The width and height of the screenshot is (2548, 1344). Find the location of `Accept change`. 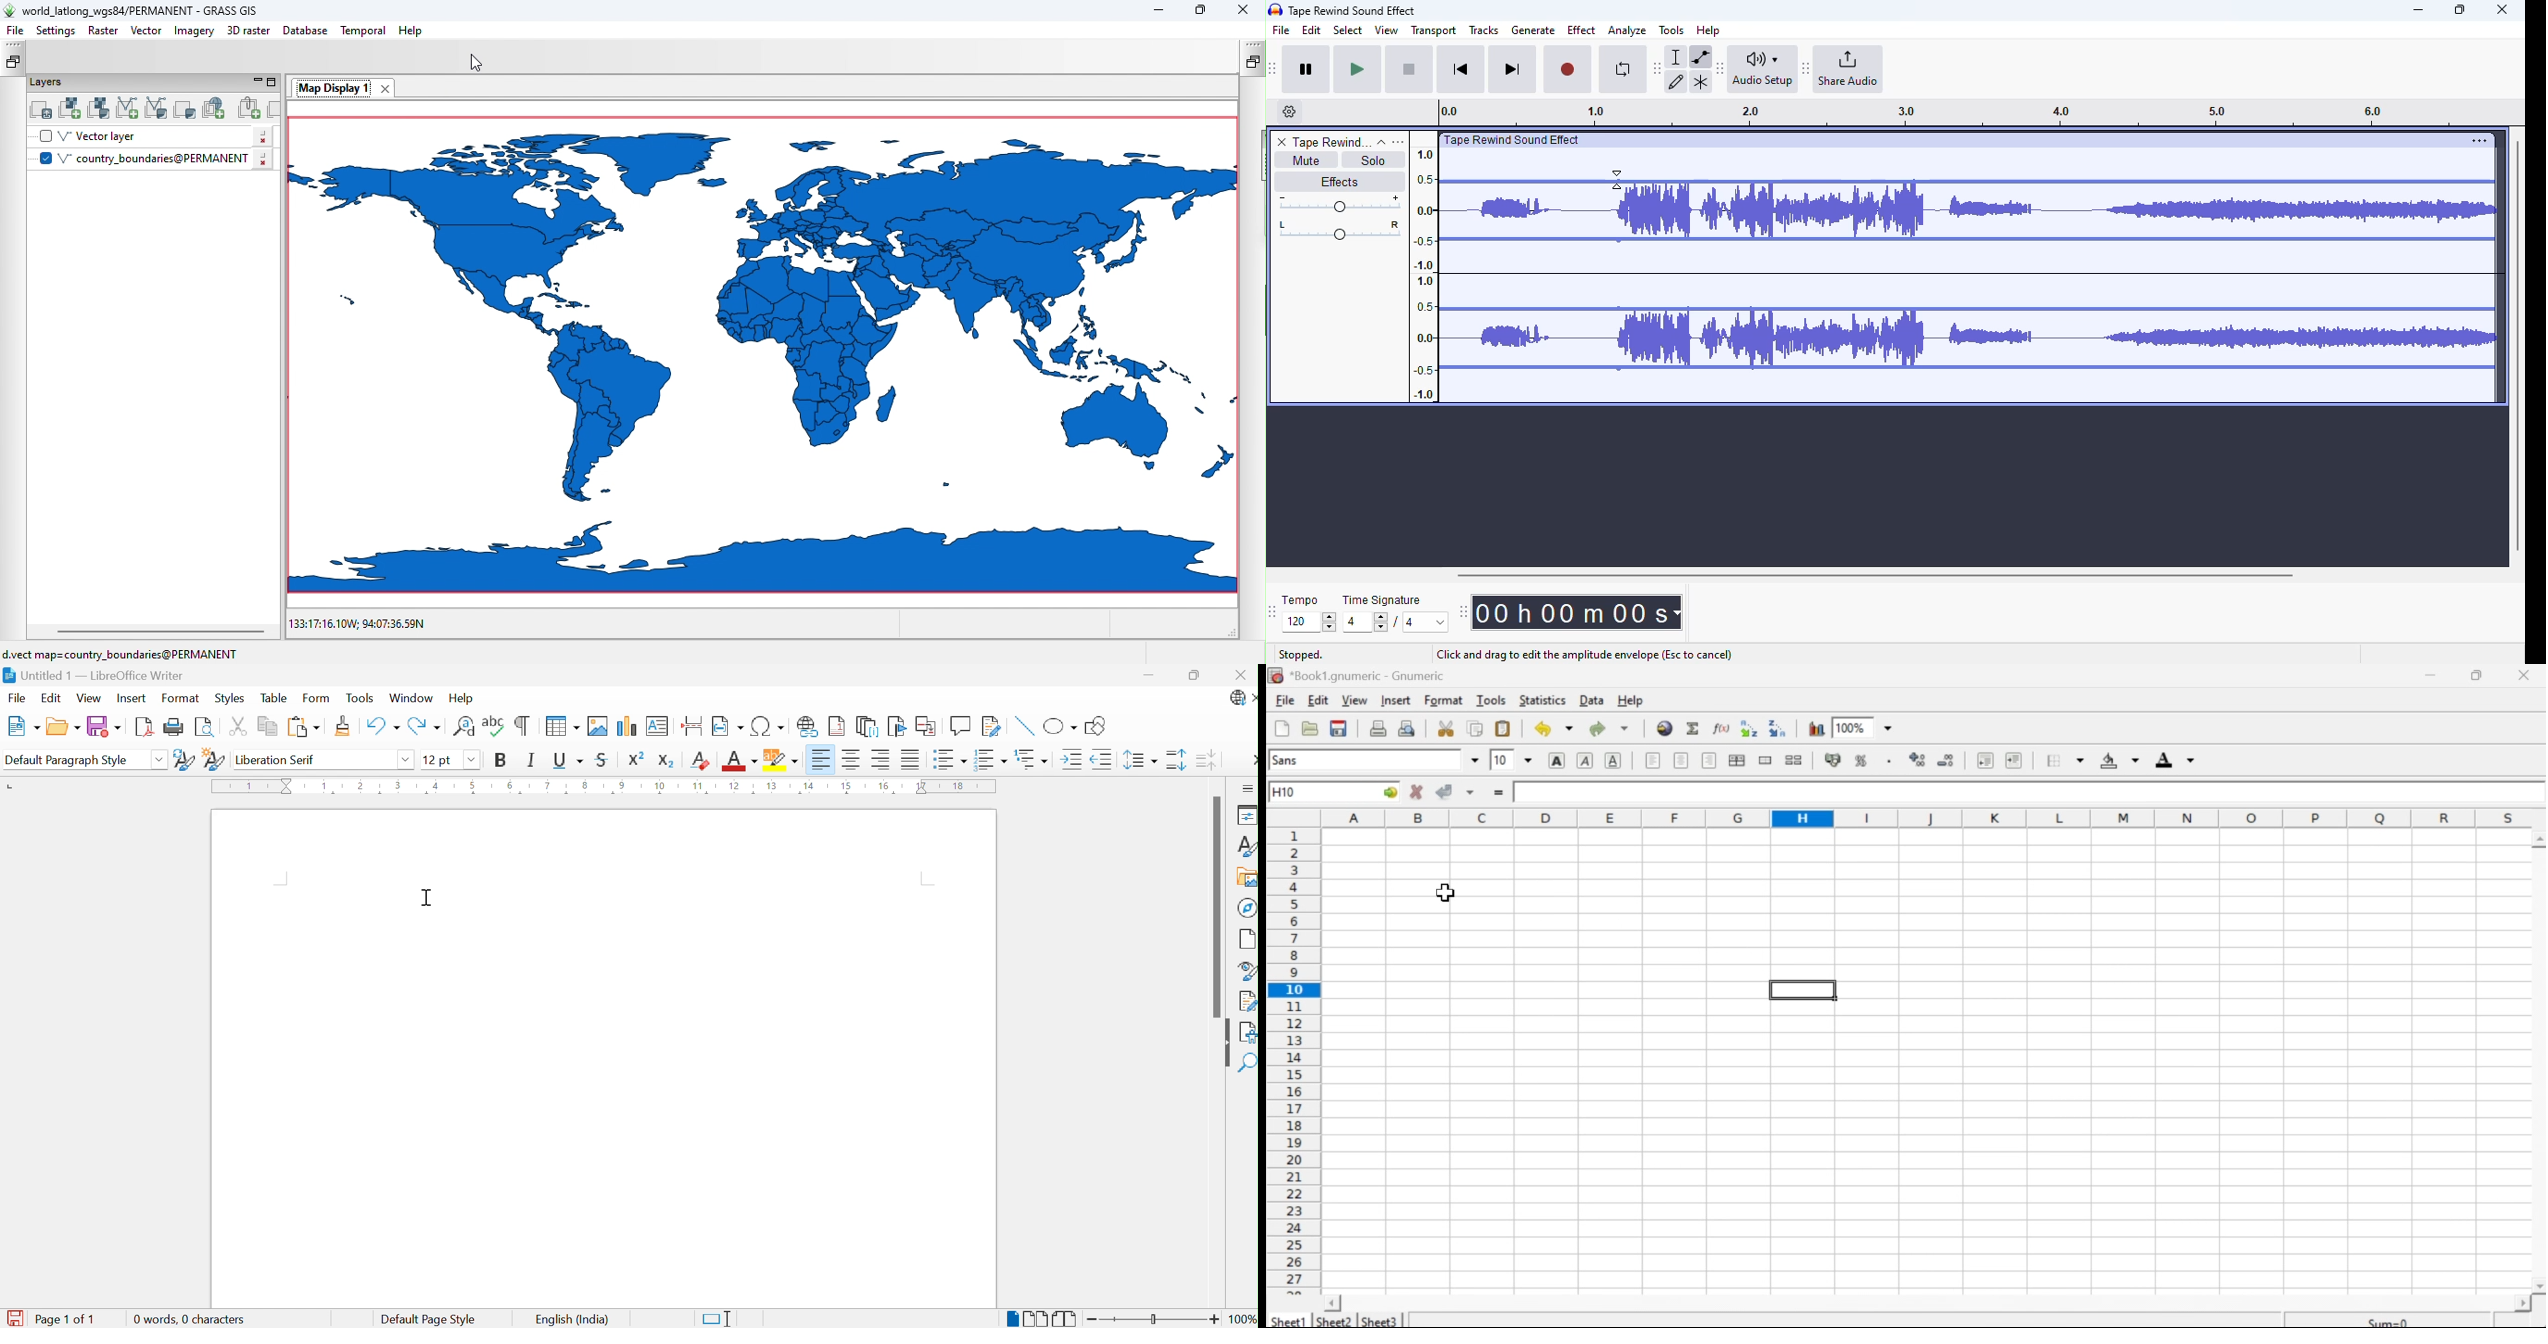

Accept change is located at coordinates (1448, 792).